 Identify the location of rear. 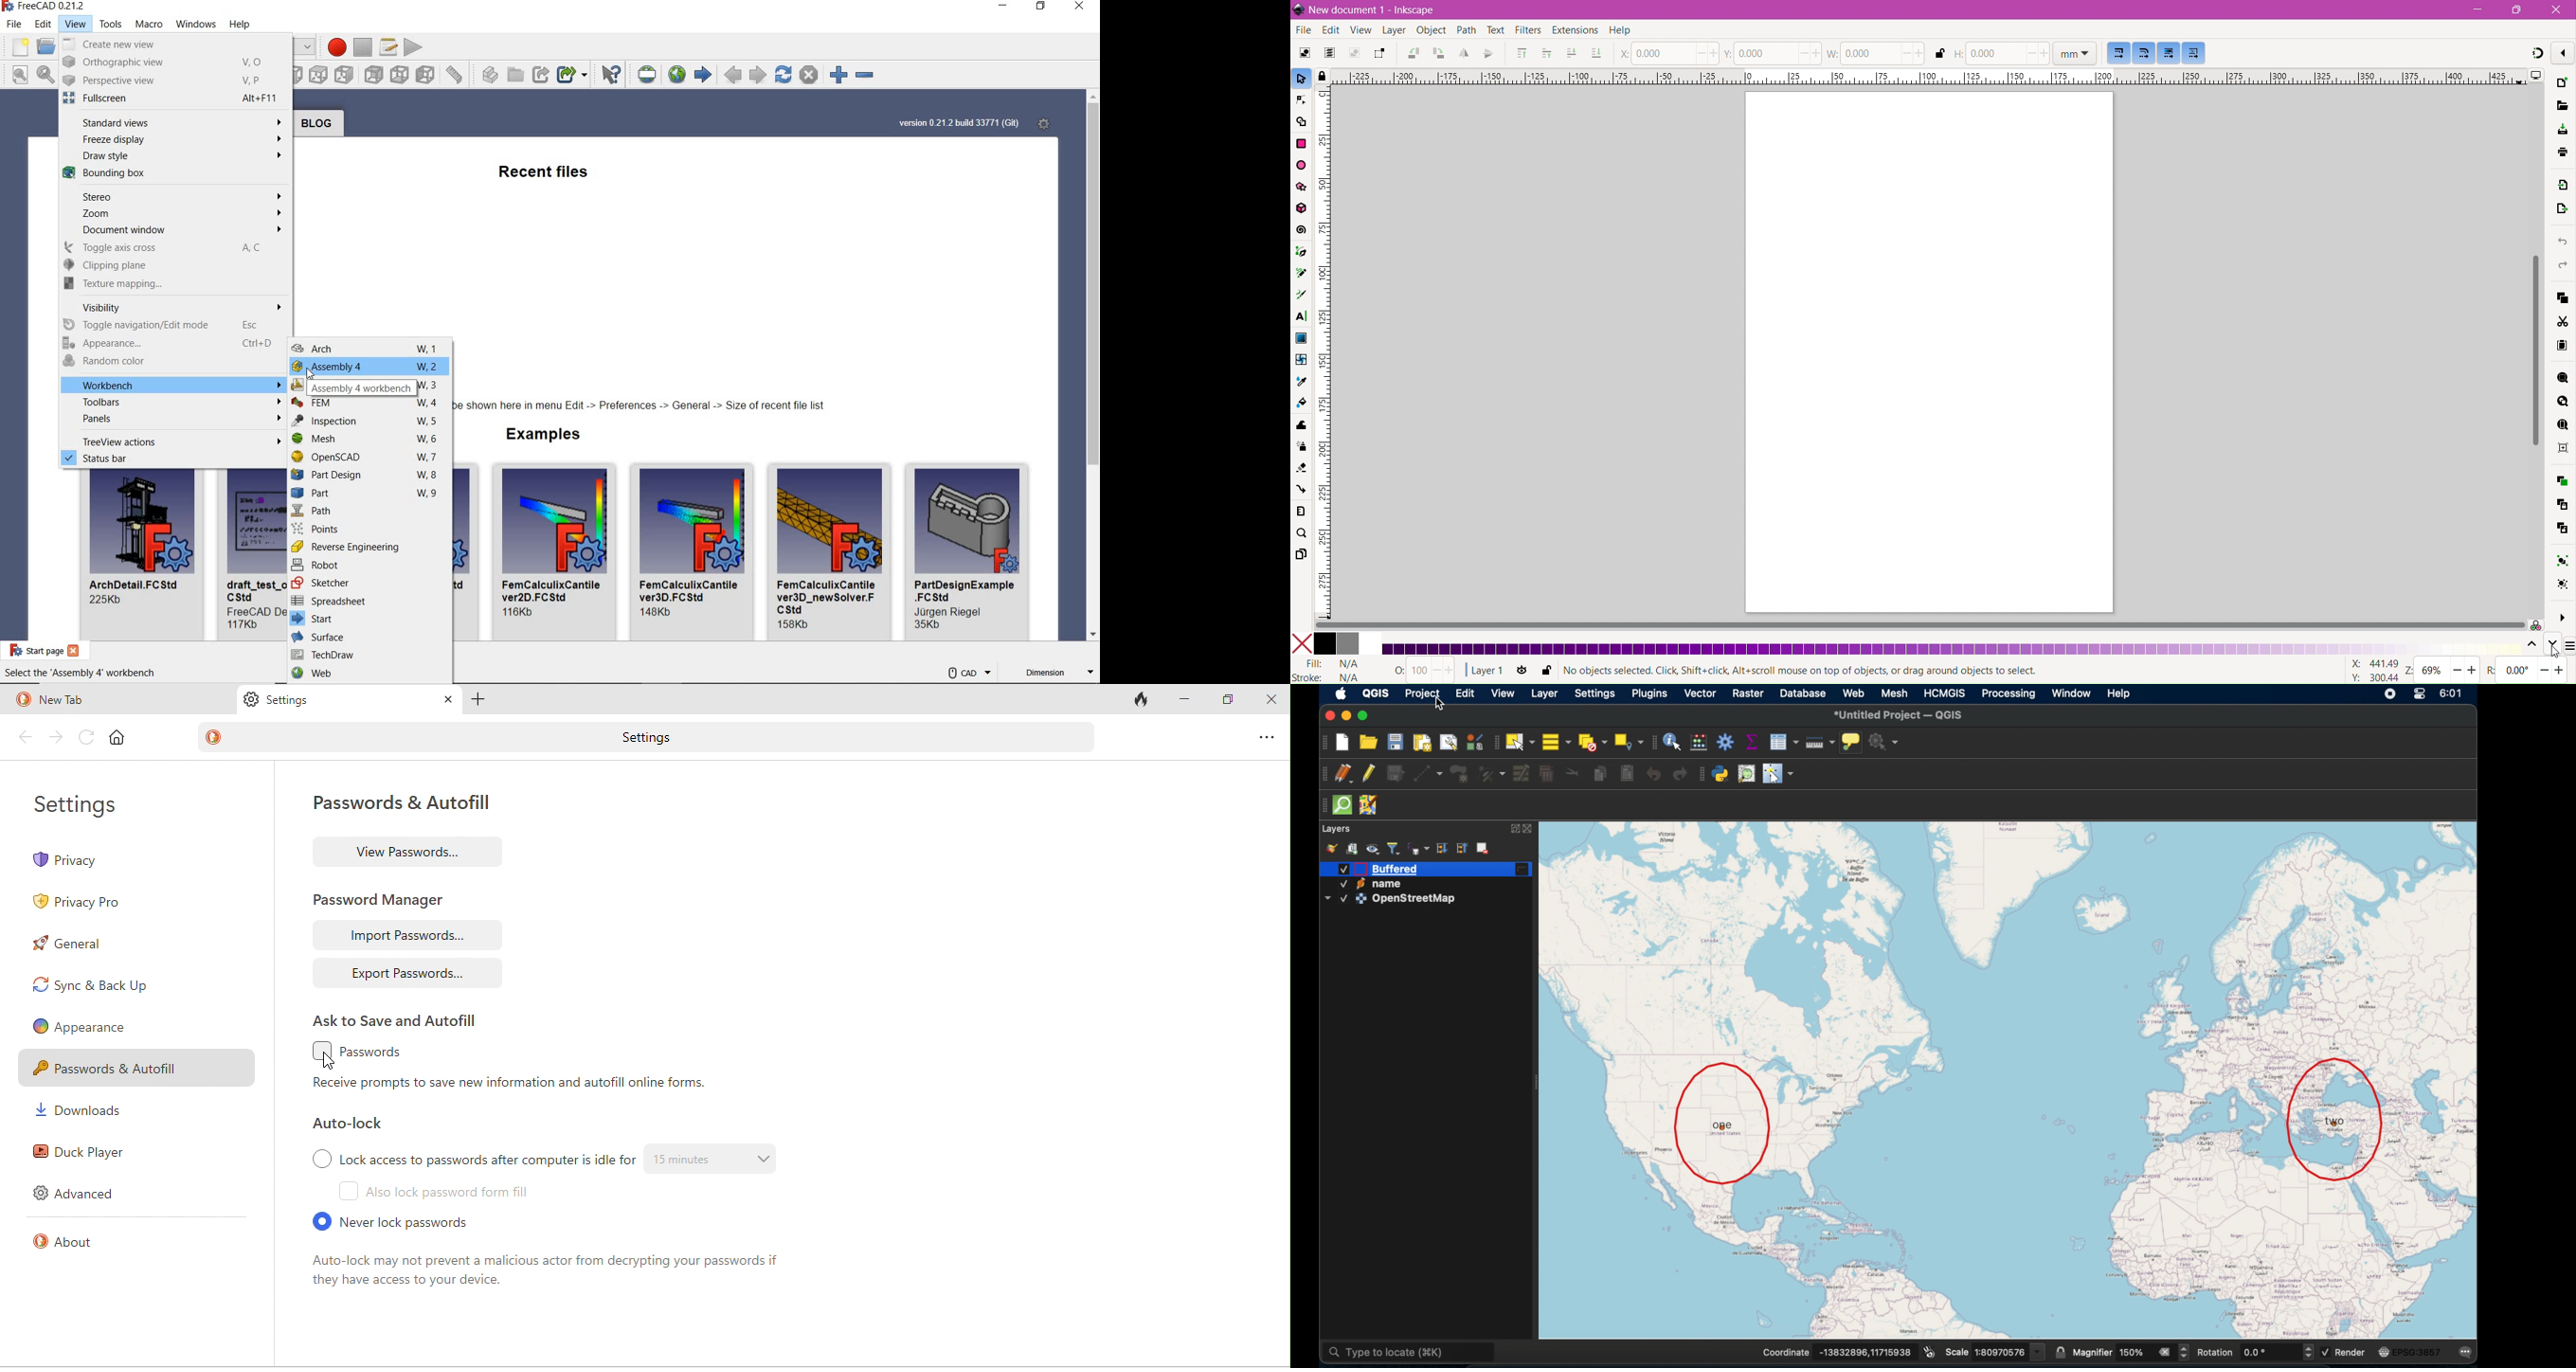
(375, 75).